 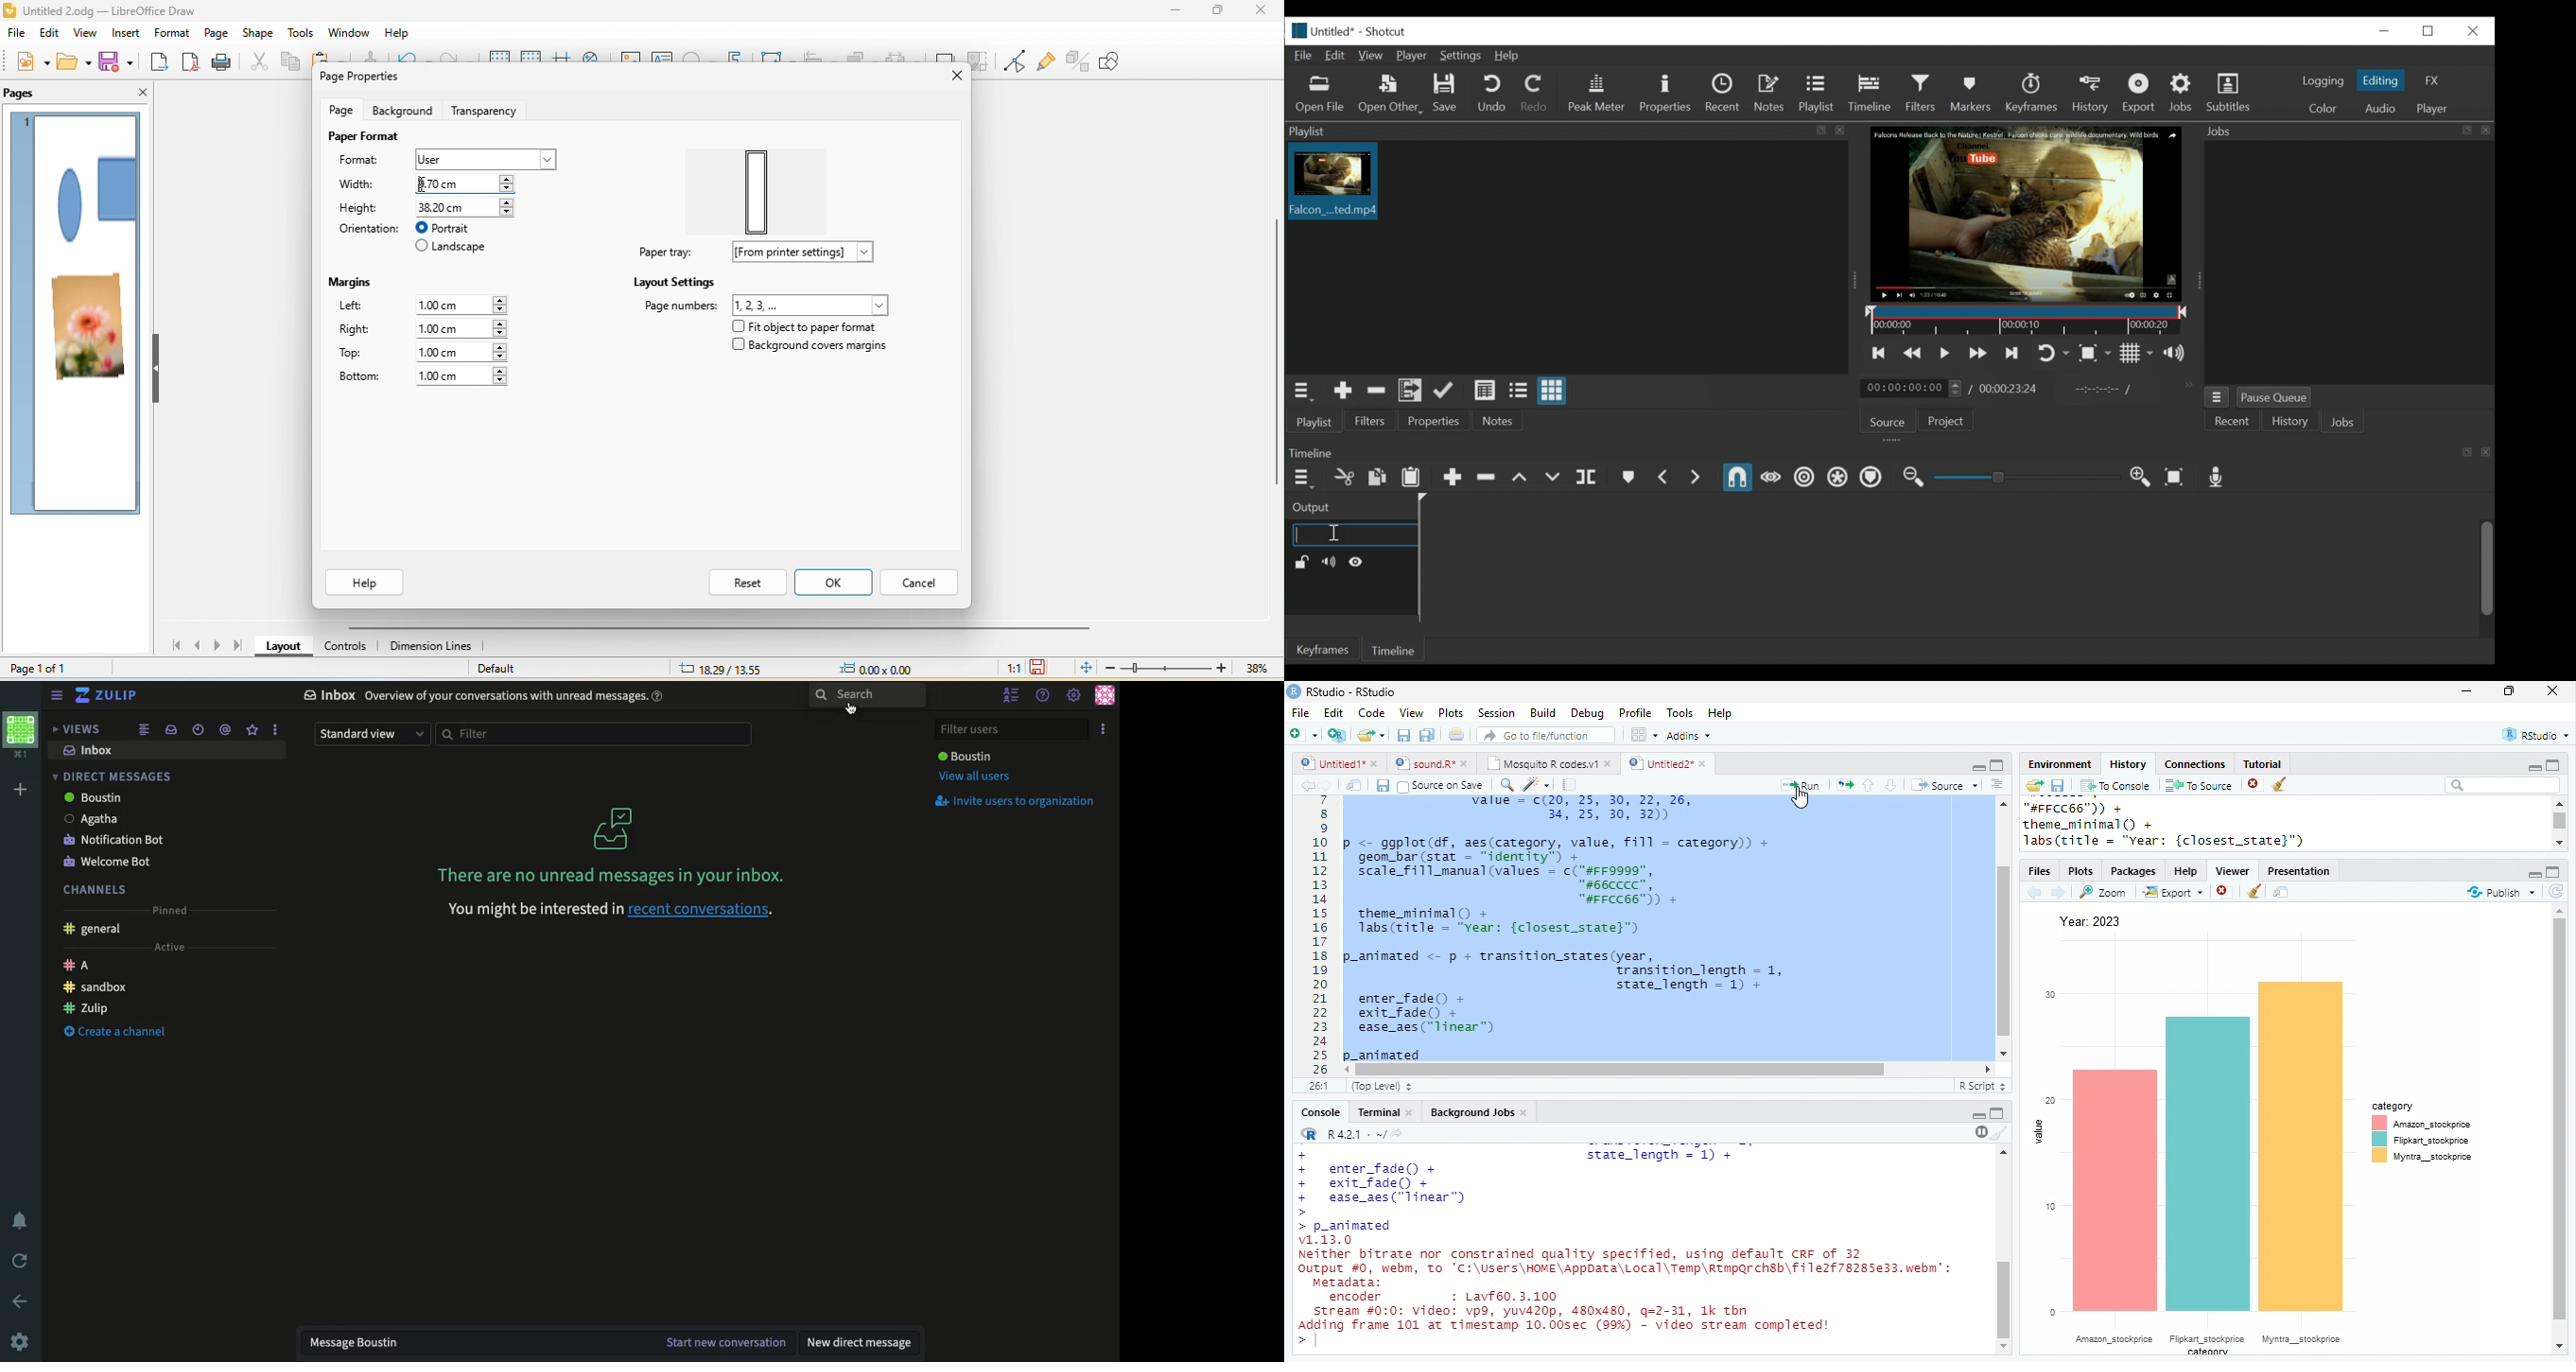 What do you see at coordinates (1448, 93) in the screenshot?
I see `Save` at bounding box center [1448, 93].